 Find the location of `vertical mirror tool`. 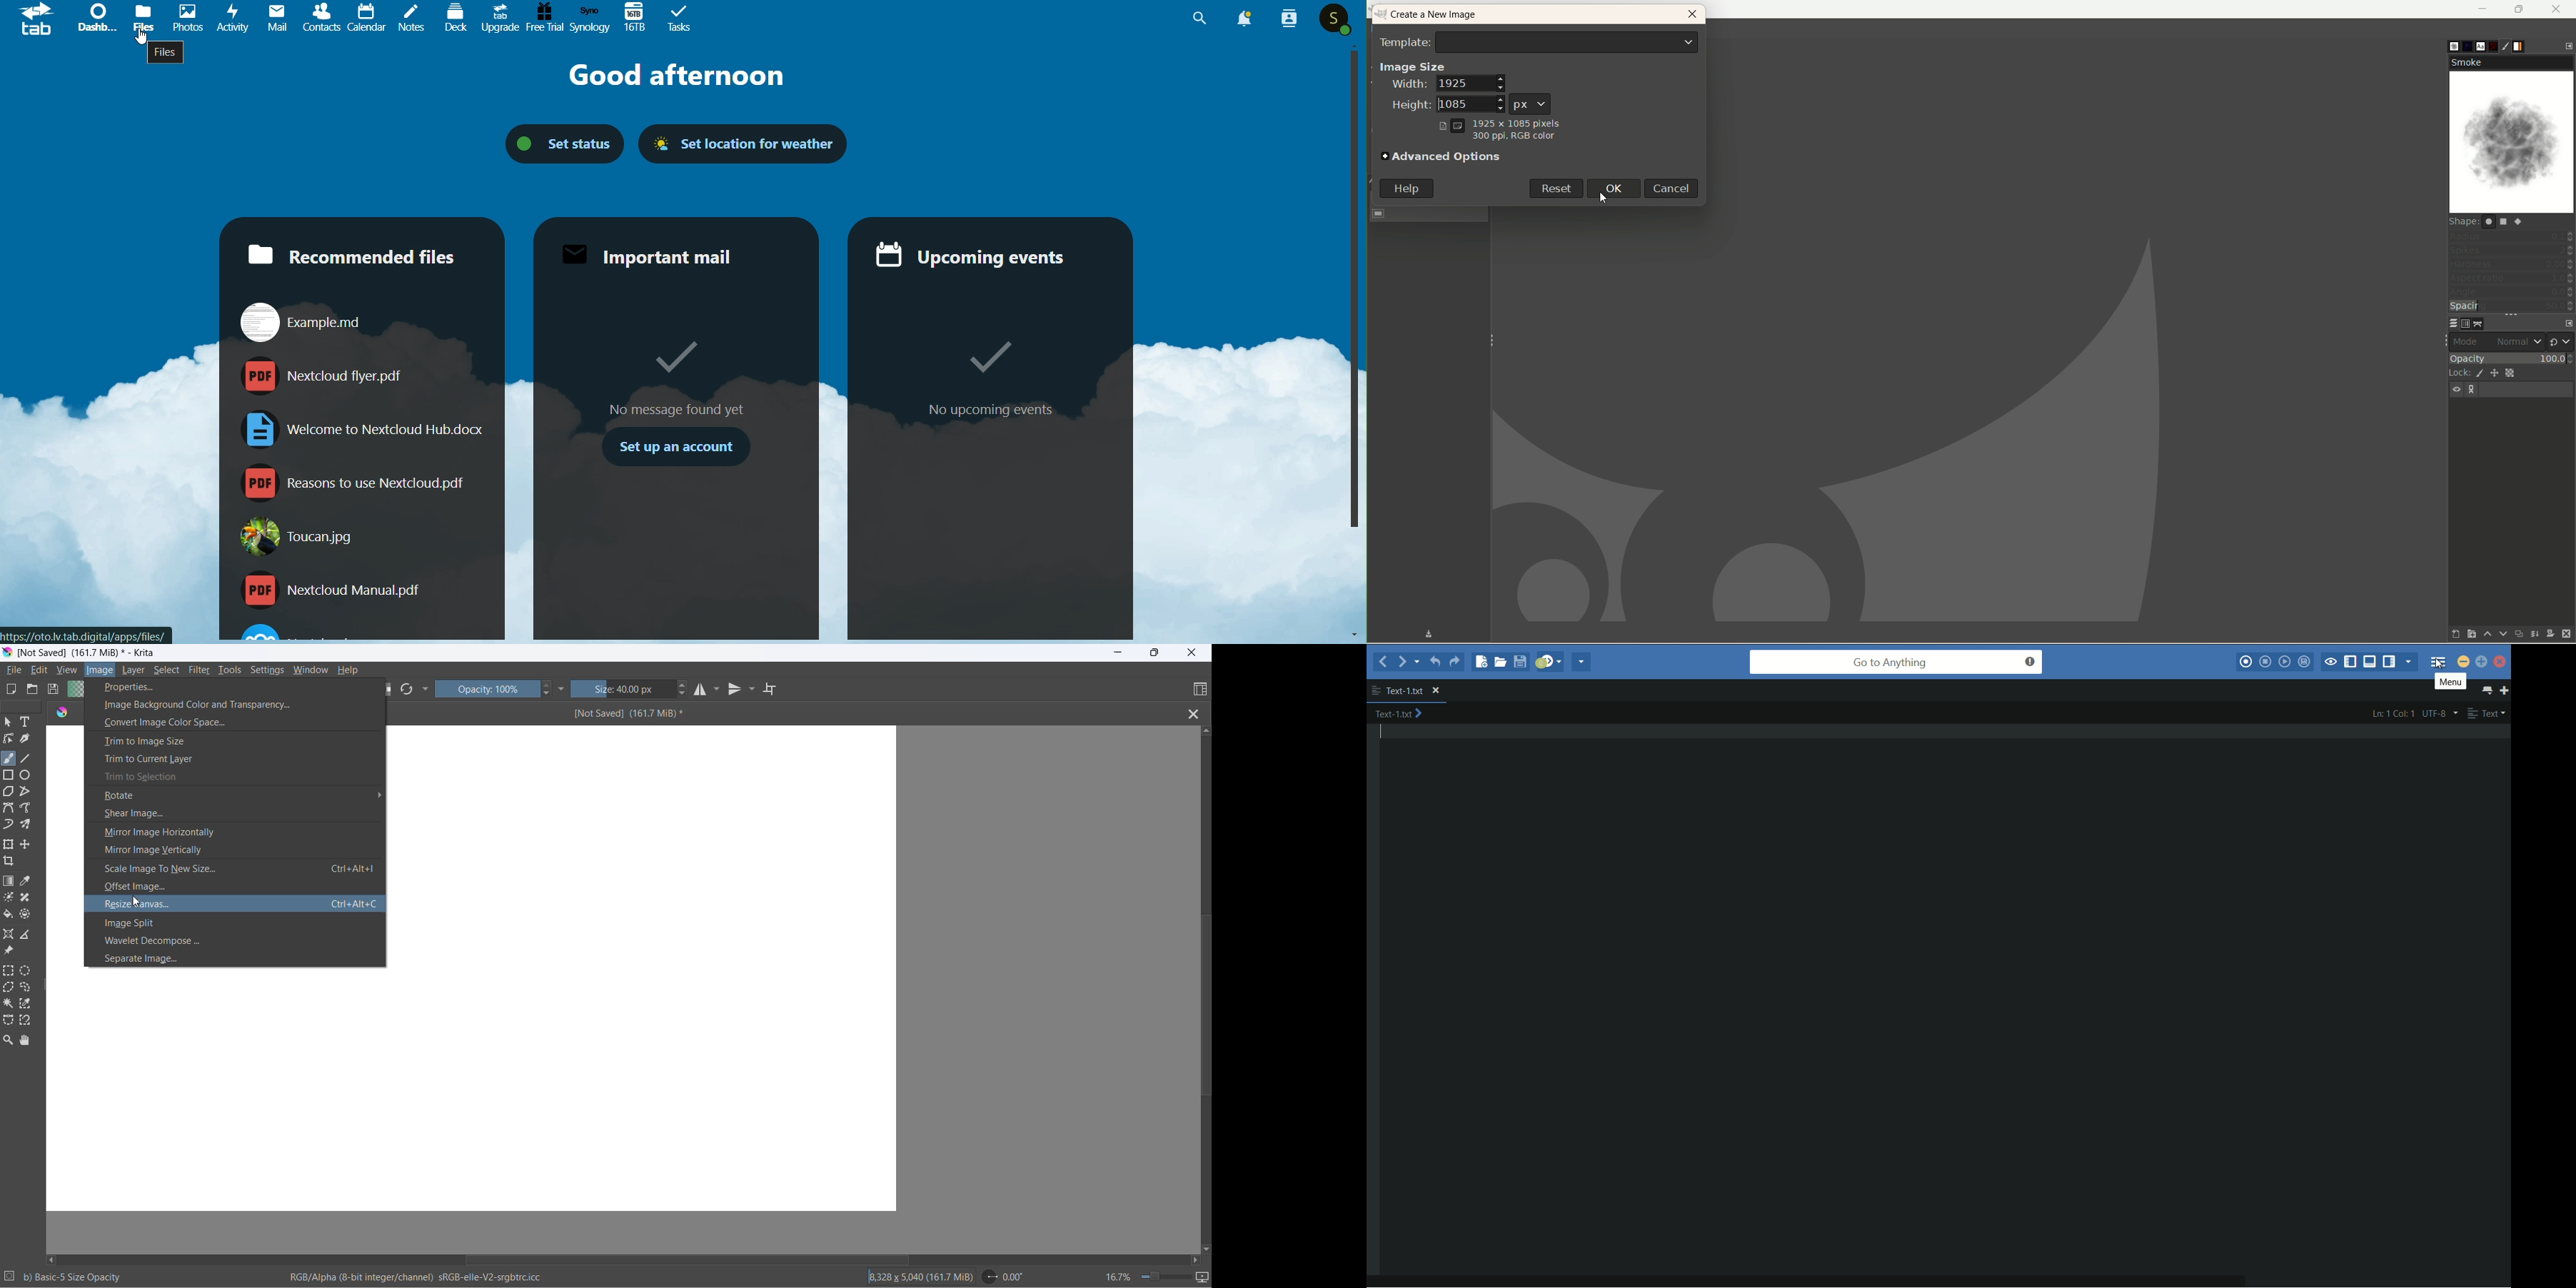

vertical mirror tool is located at coordinates (736, 691).